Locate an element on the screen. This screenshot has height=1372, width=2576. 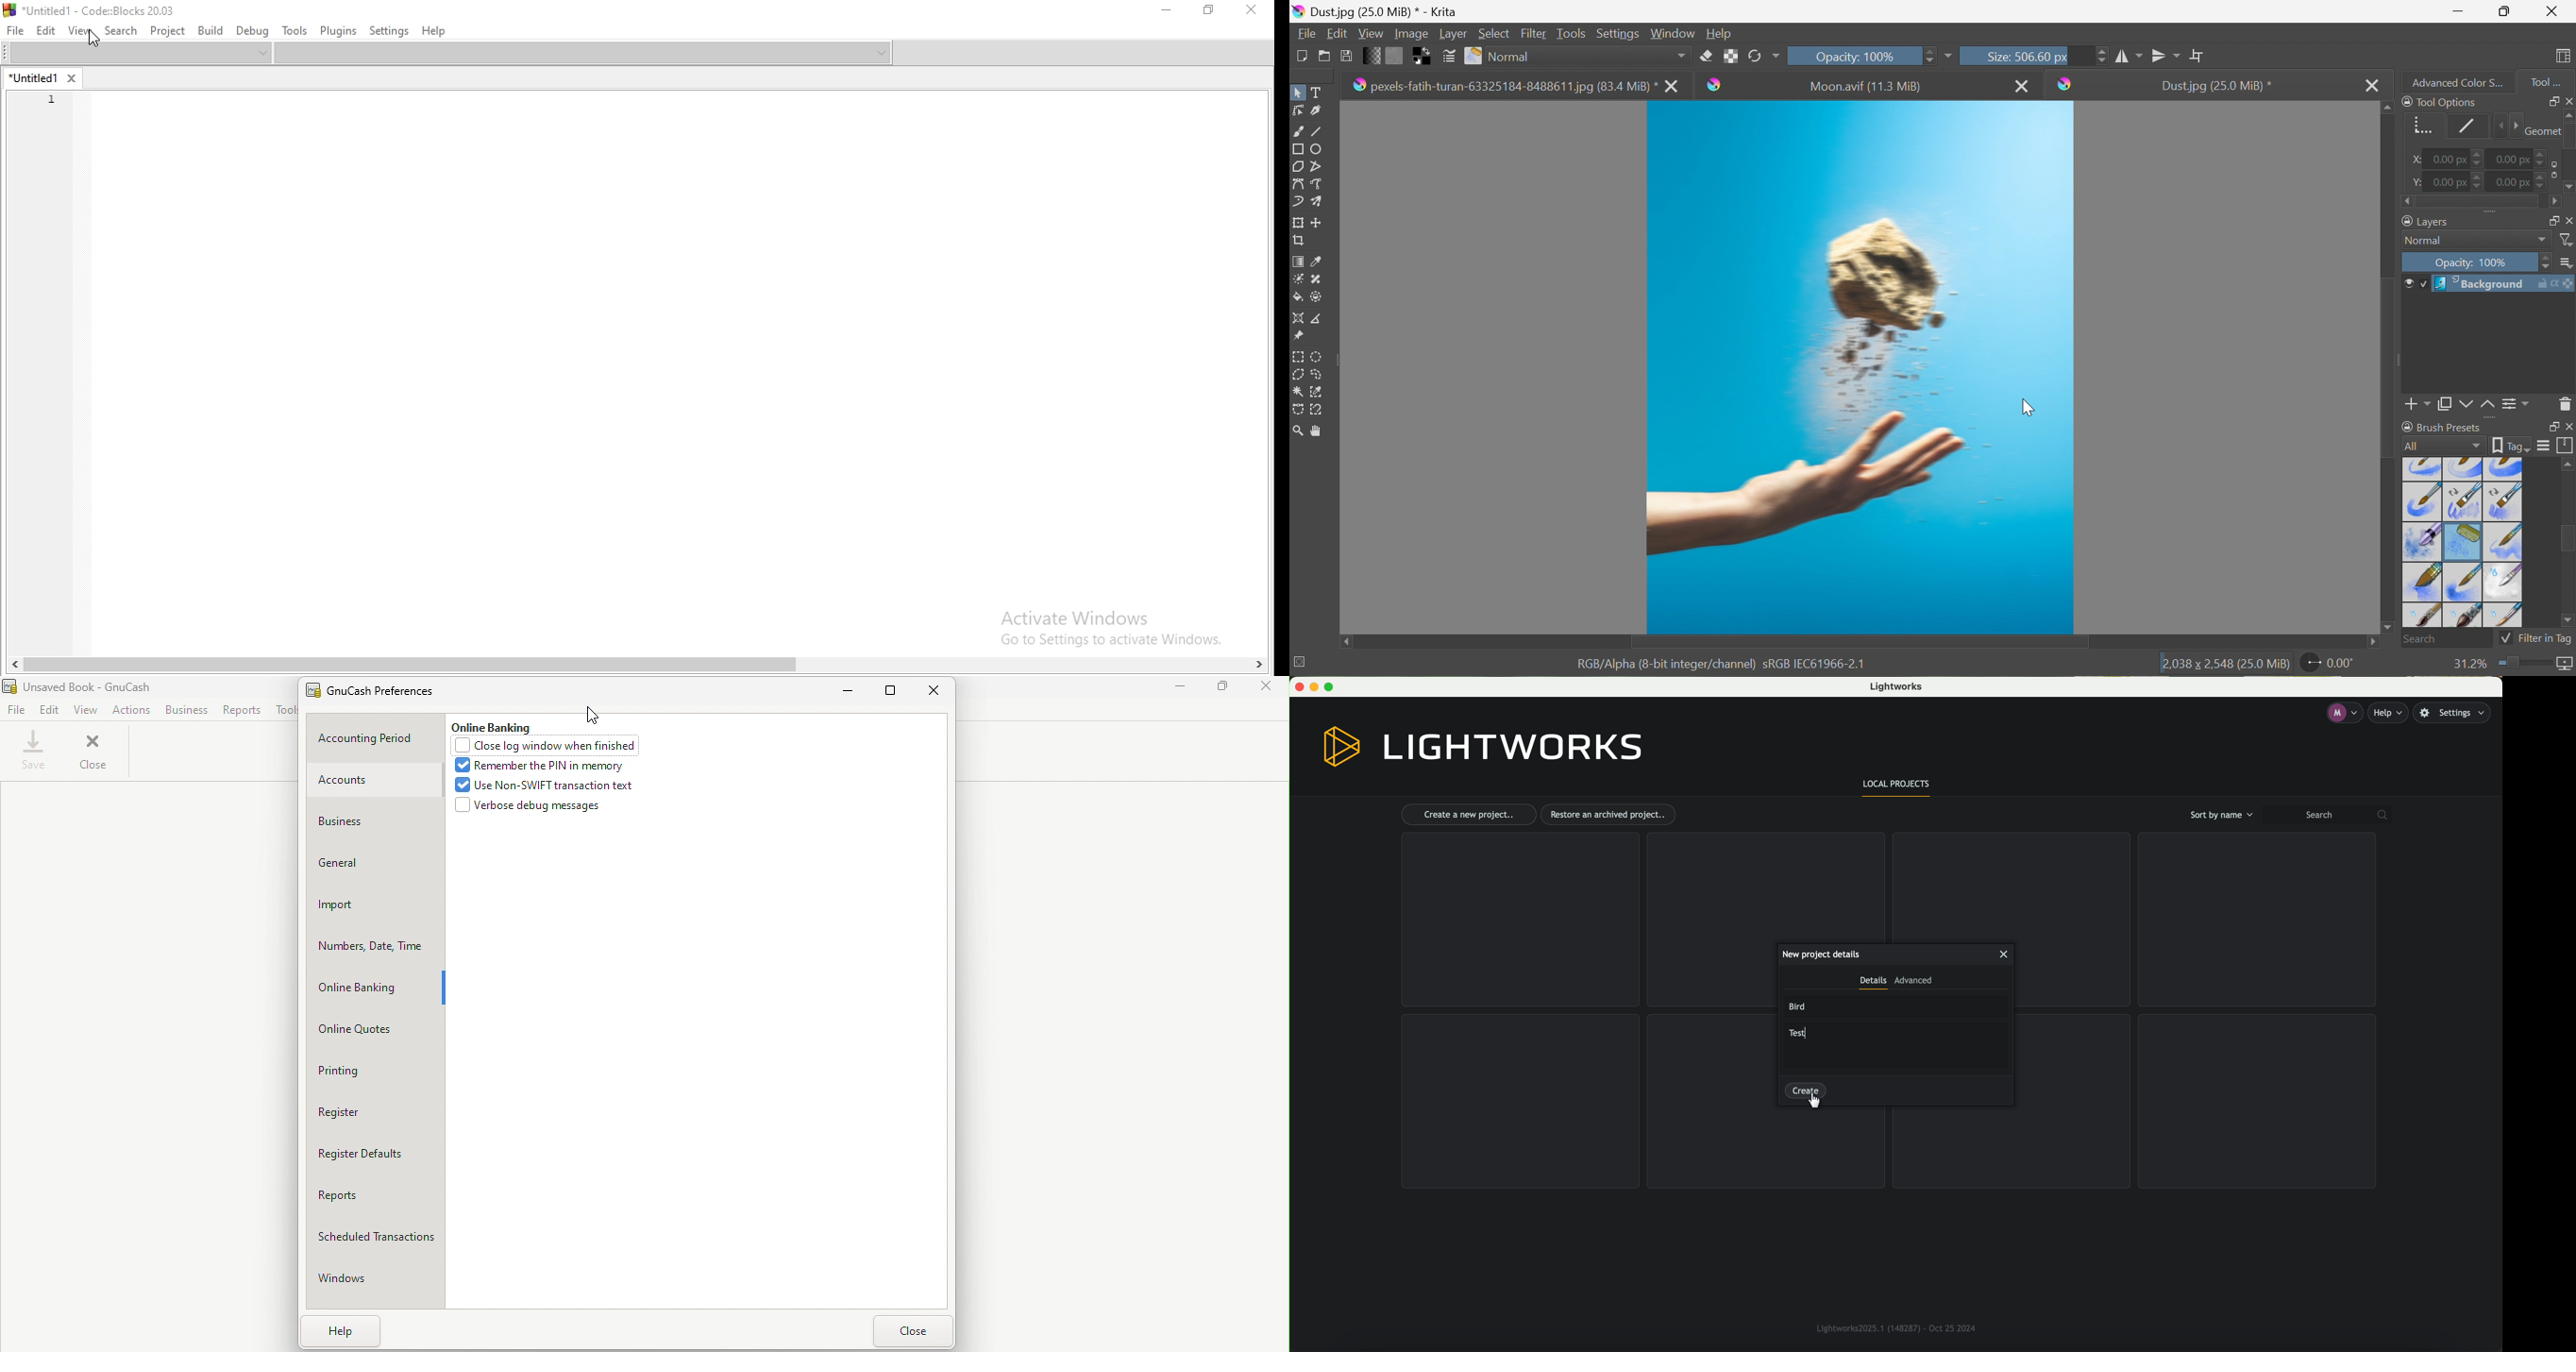
Tools is located at coordinates (1571, 32).